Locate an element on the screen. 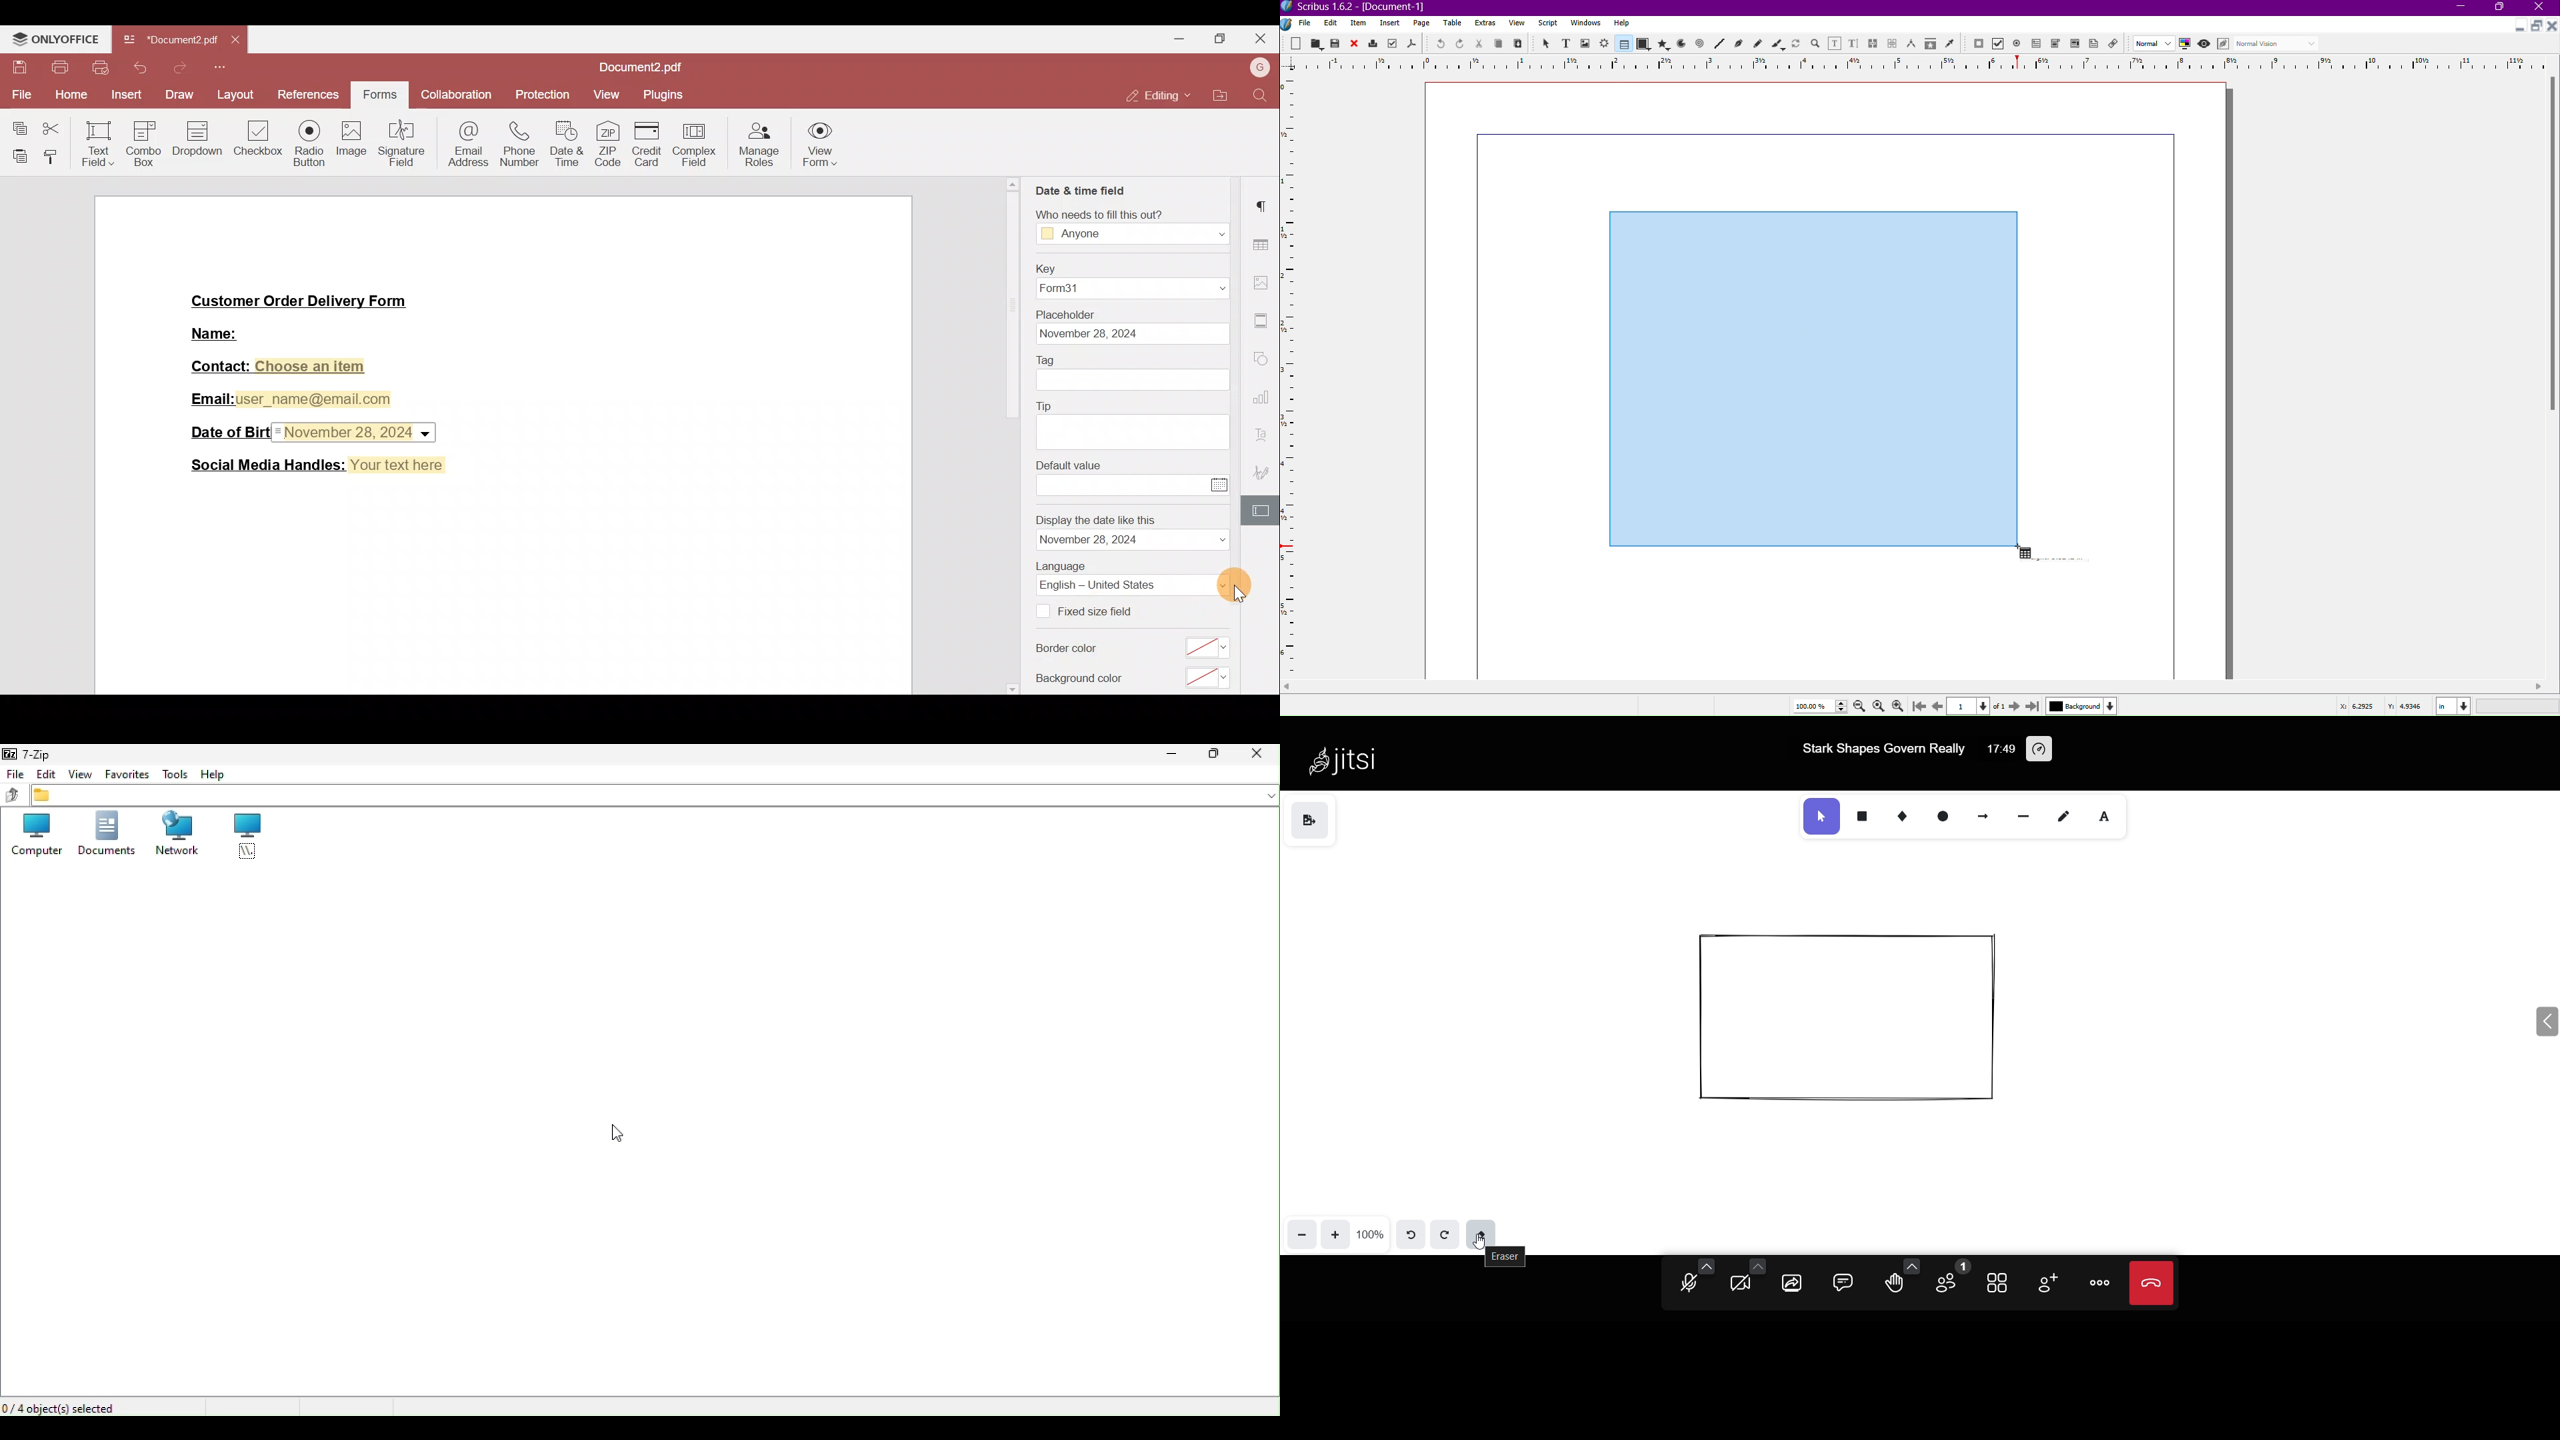 The image size is (2576, 1456). Zoom in or out is located at coordinates (1815, 43).